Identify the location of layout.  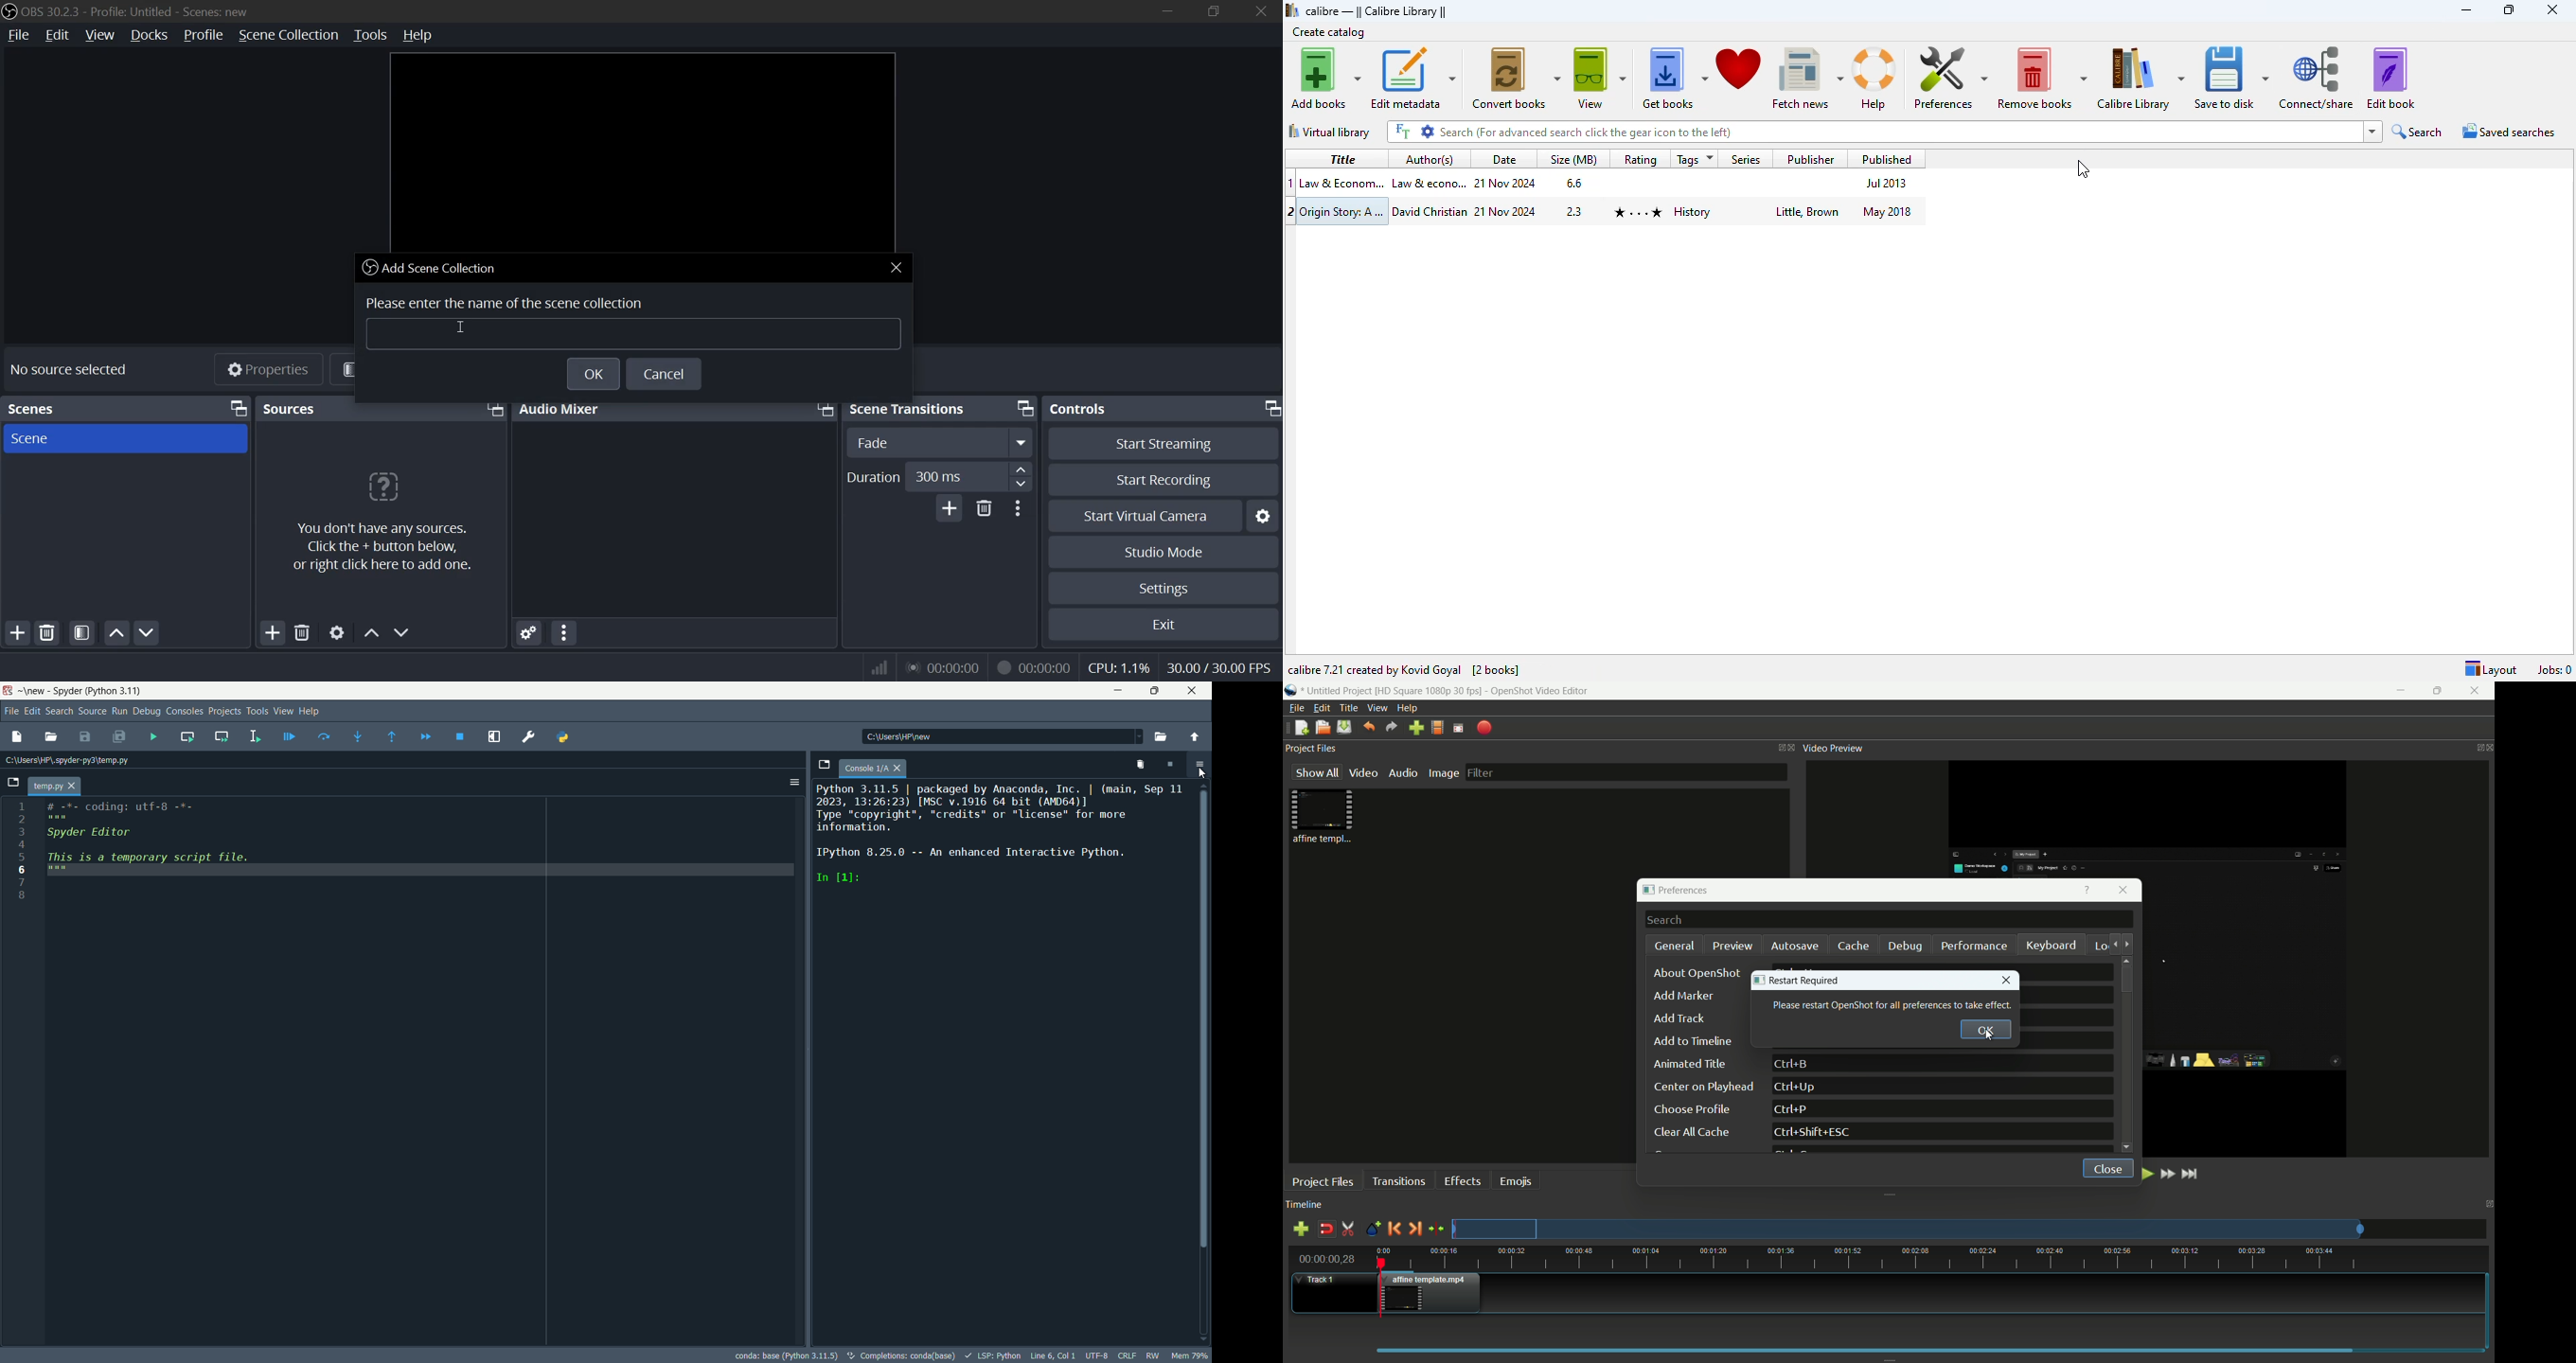
(2492, 668).